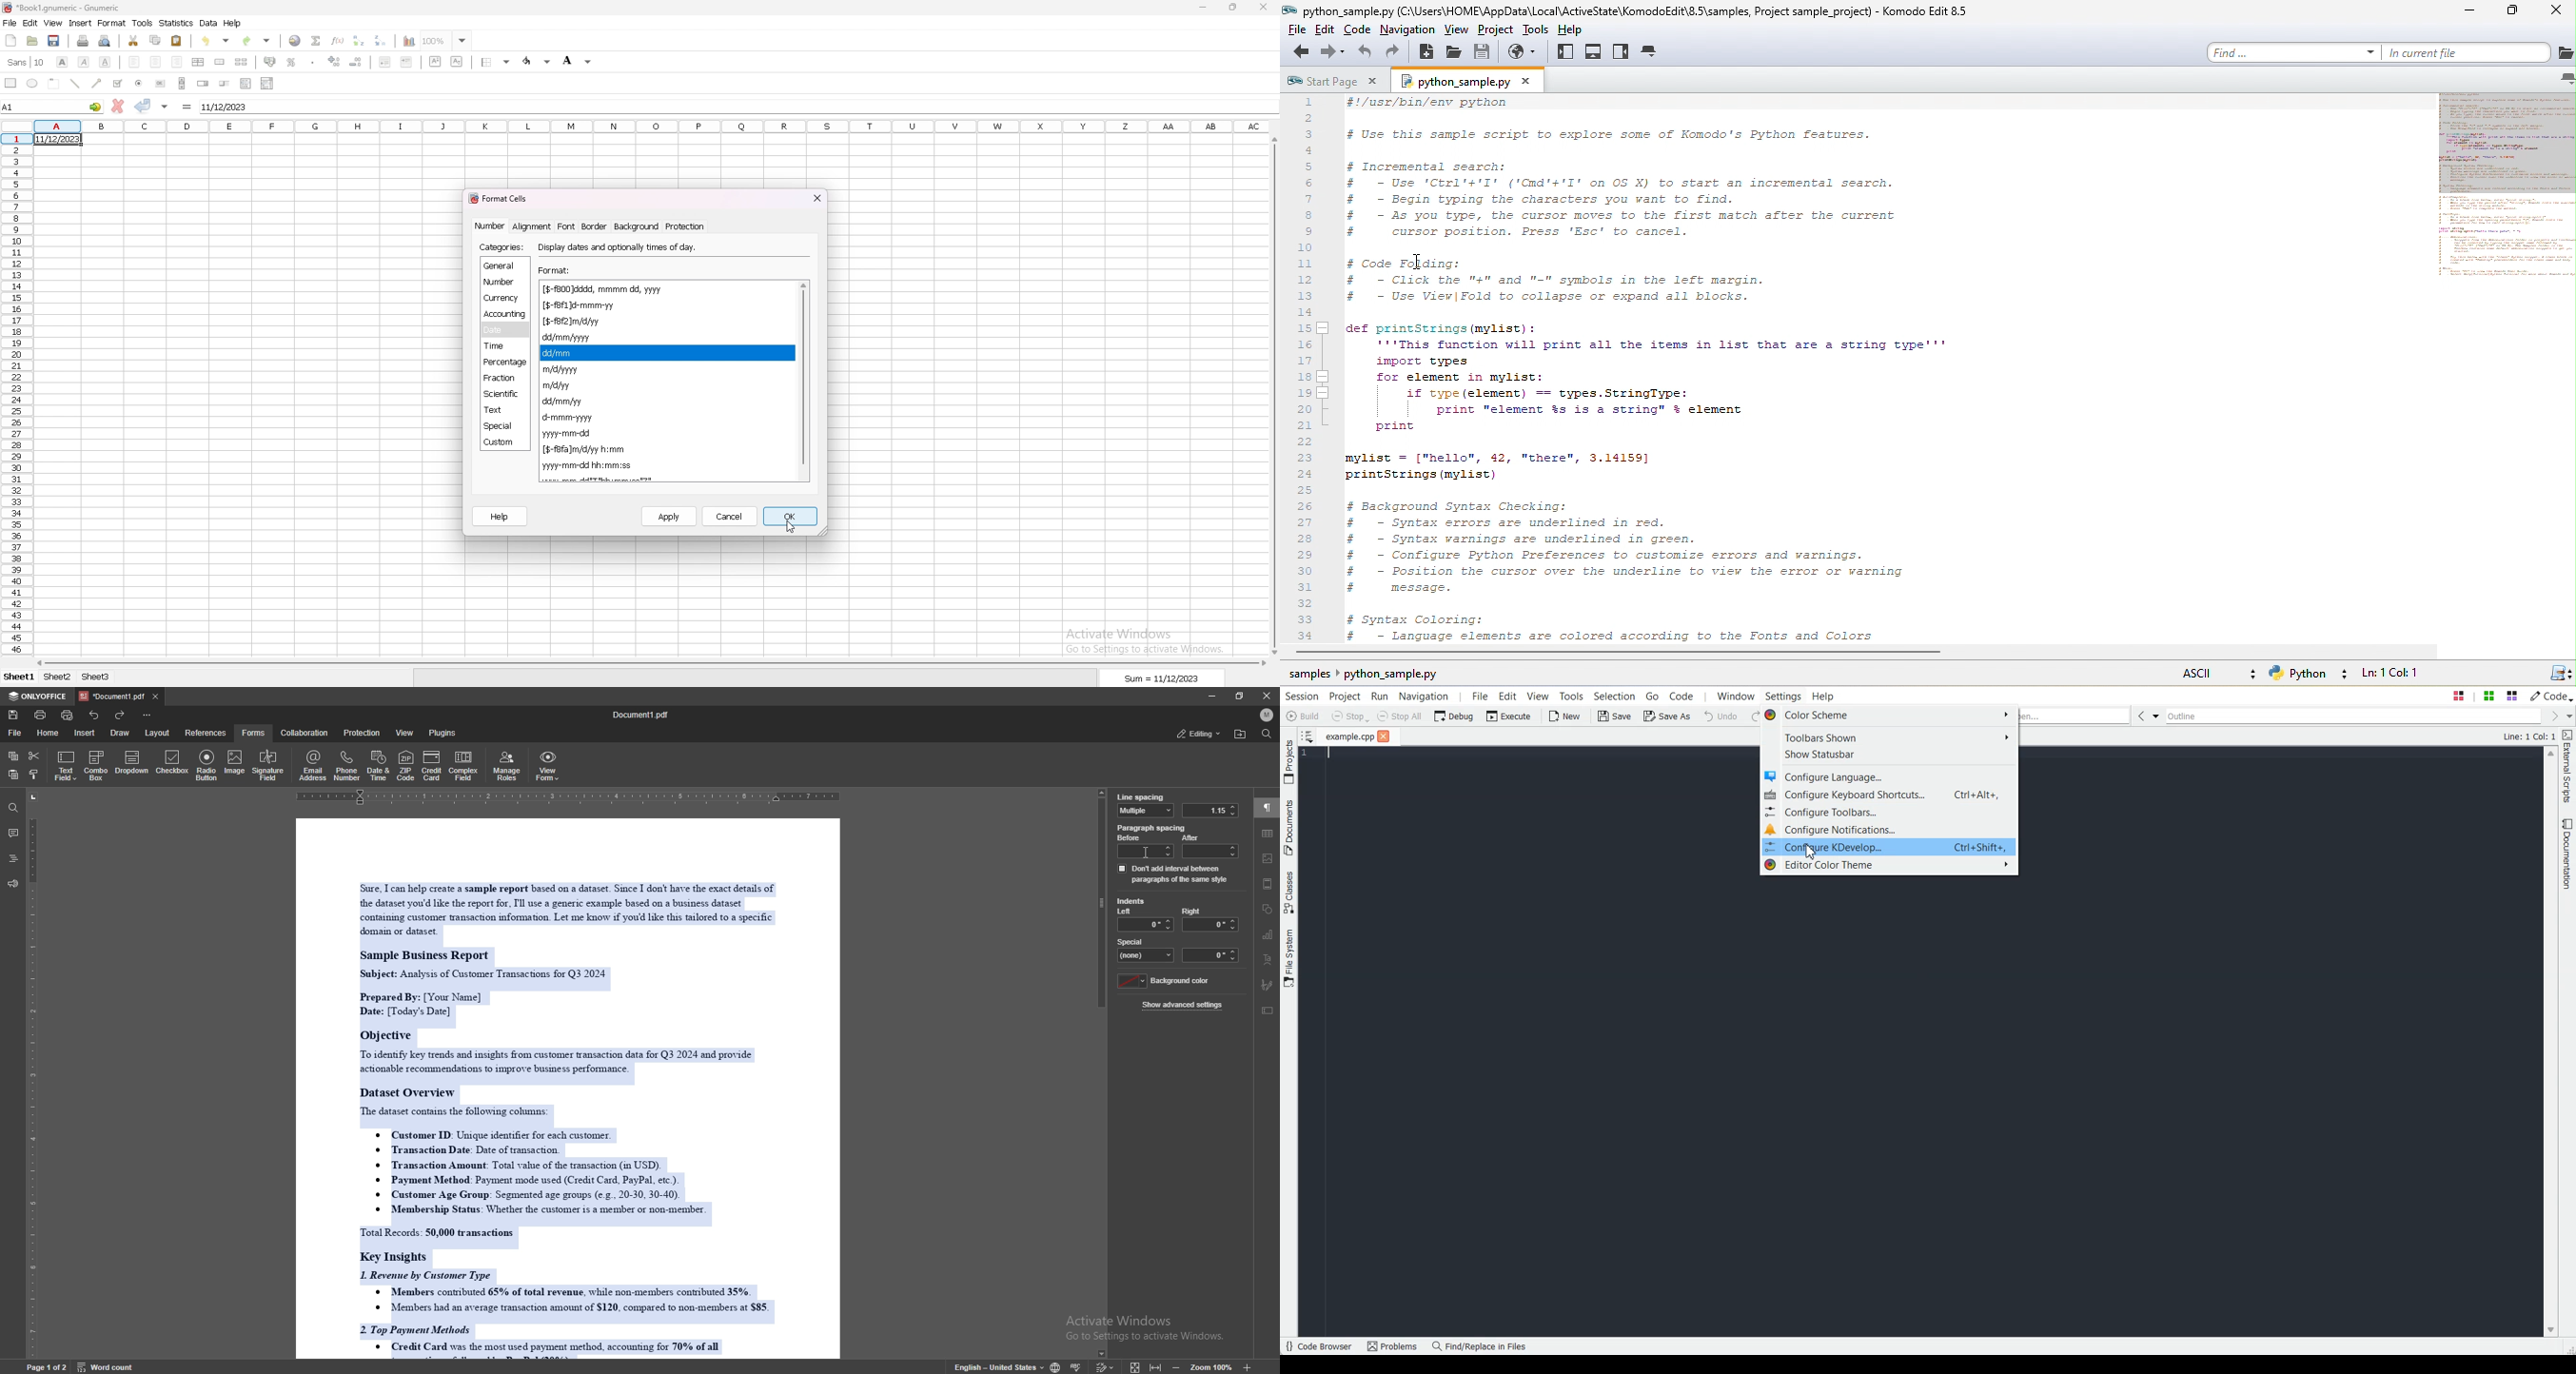 The image size is (2576, 1400). I want to click on centre, so click(155, 61).